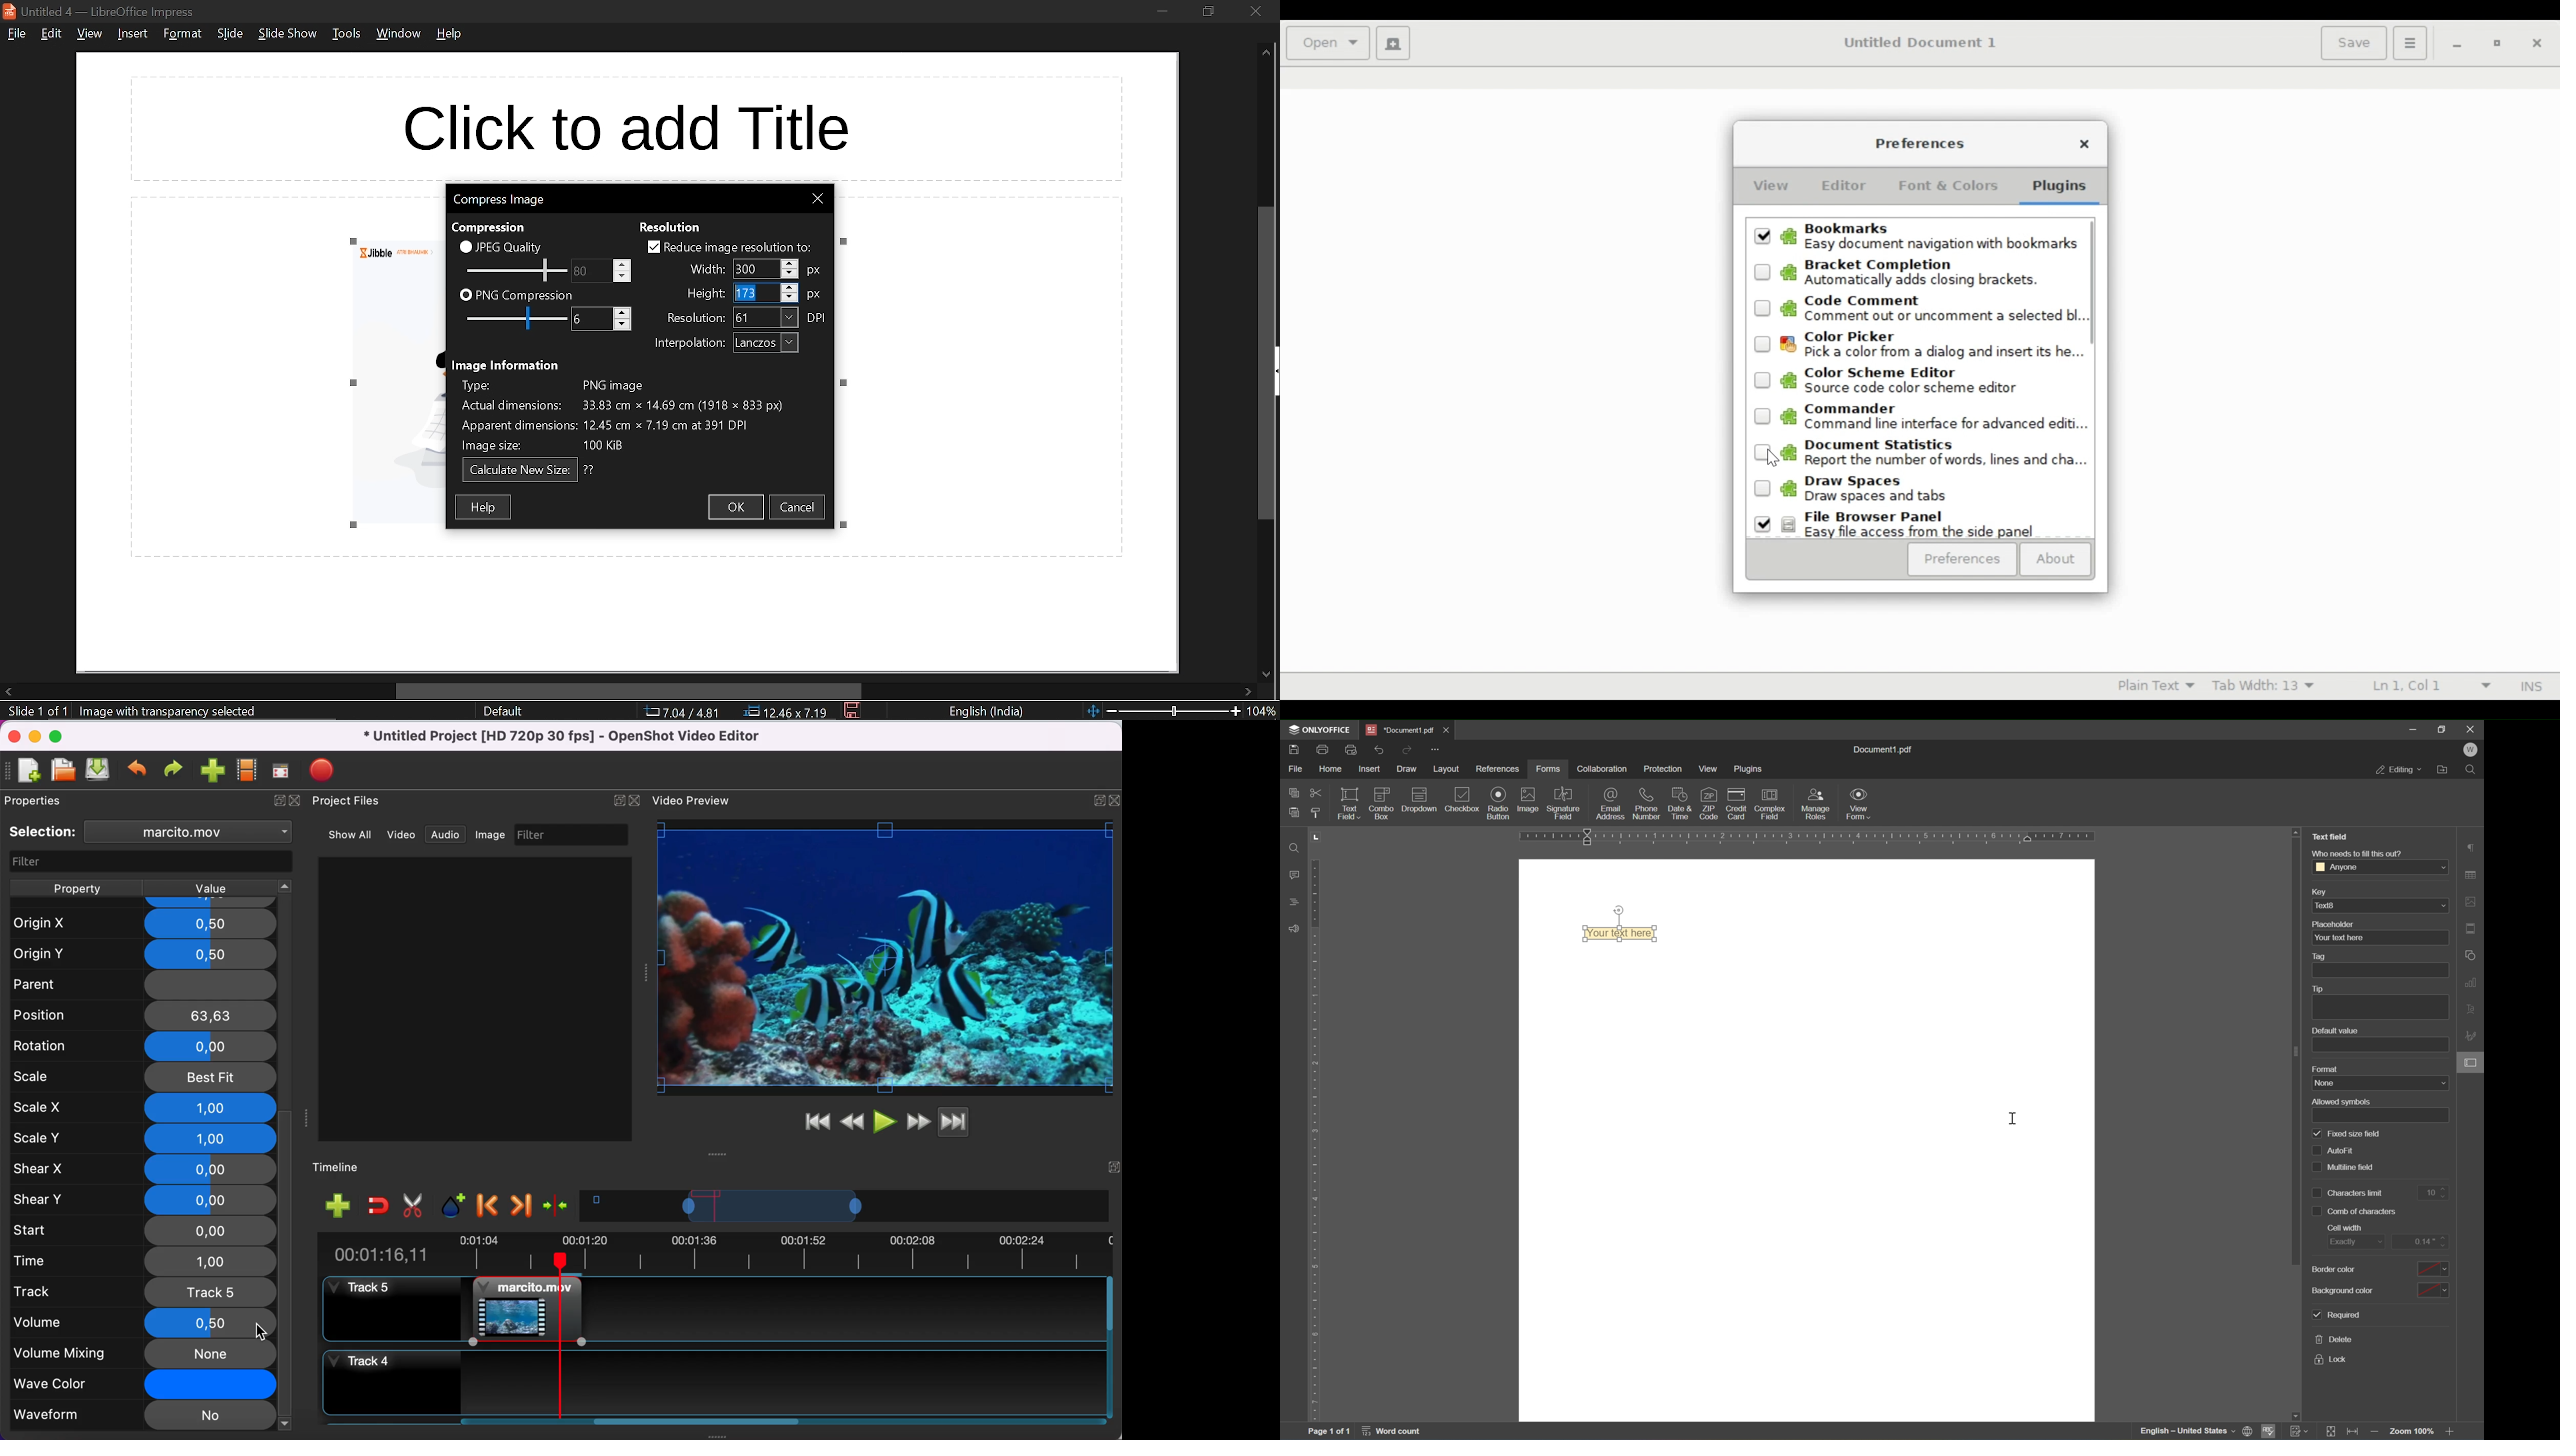  What do you see at coordinates (288, 36) in the screenshot?
I see `slide show` at bounding box center [288, 36].